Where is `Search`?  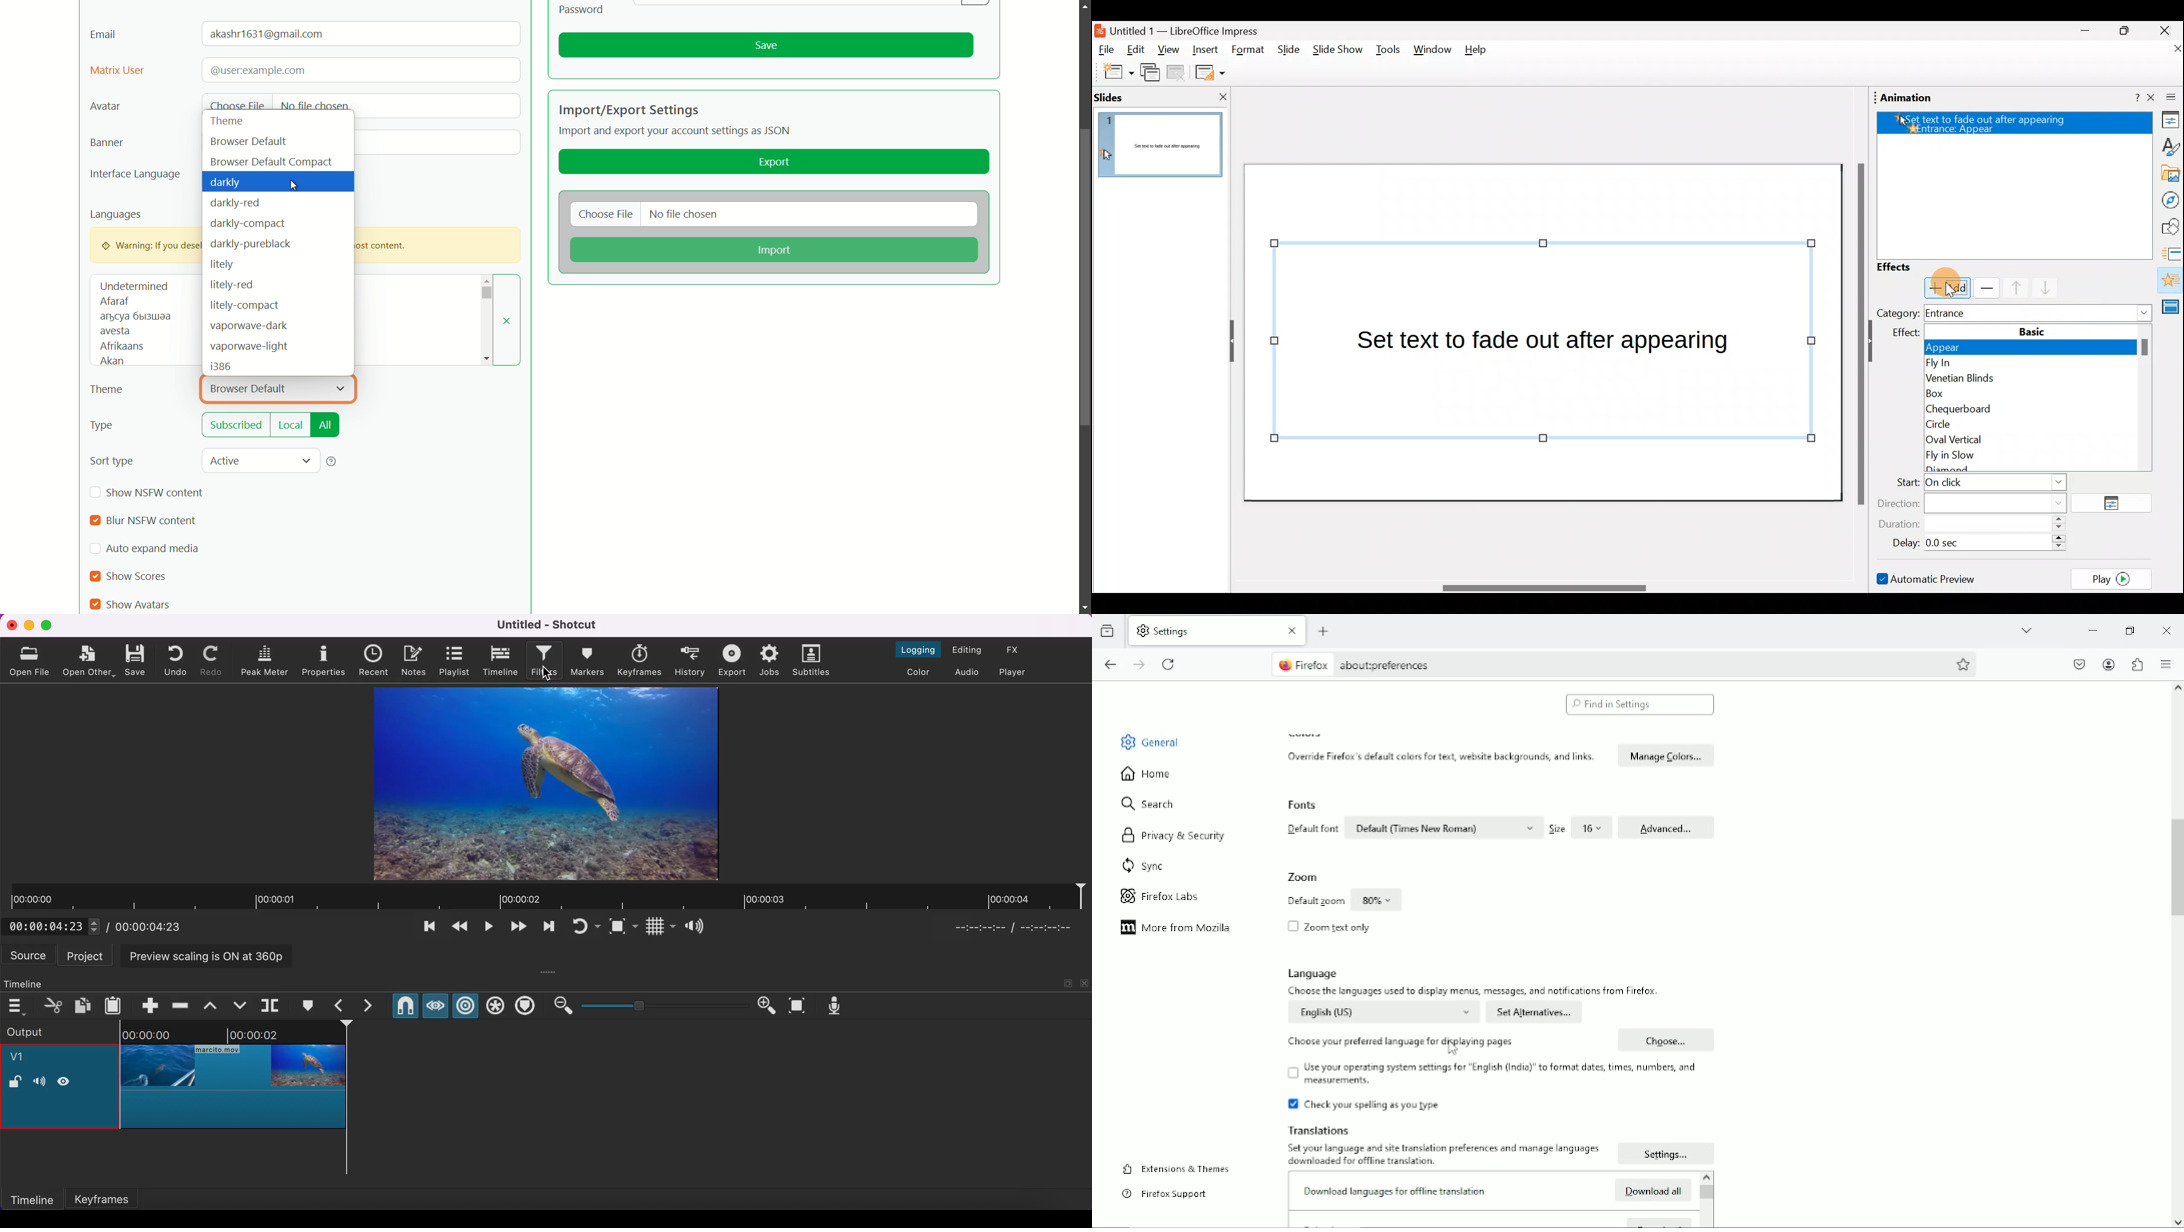 Search is located at coordinates (1158, 805).